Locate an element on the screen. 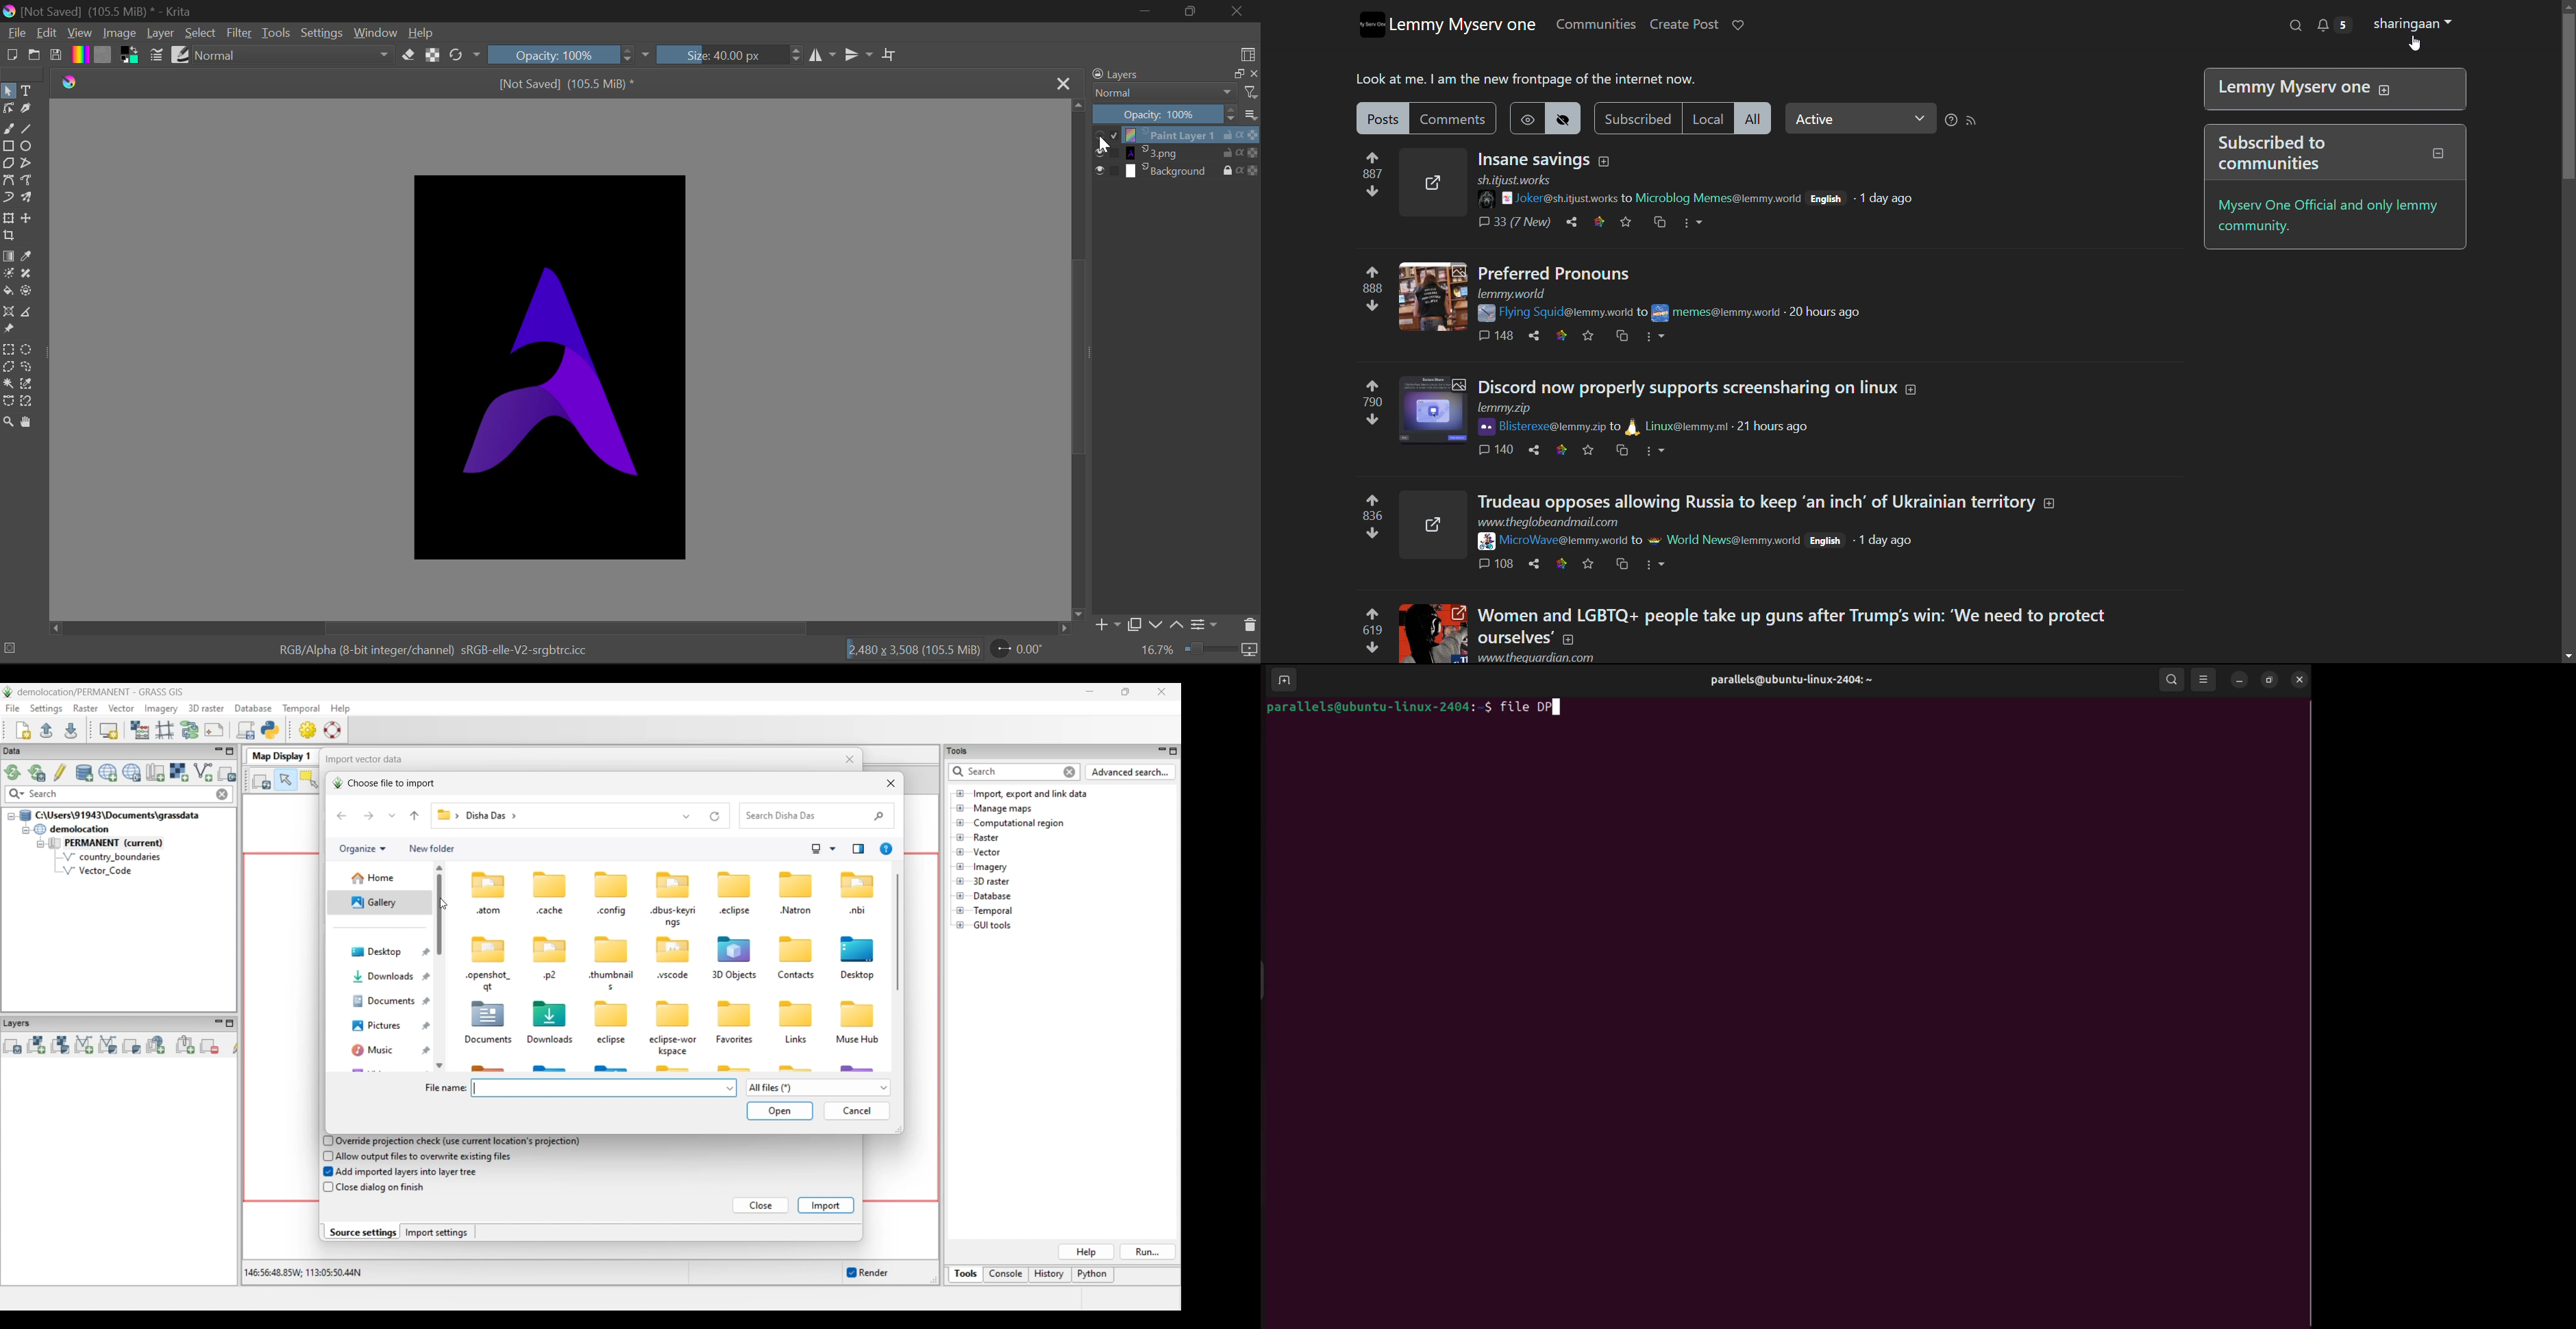 This screenshot has height=1344, width=2576. file filename is located at coordinates (1533, 709).